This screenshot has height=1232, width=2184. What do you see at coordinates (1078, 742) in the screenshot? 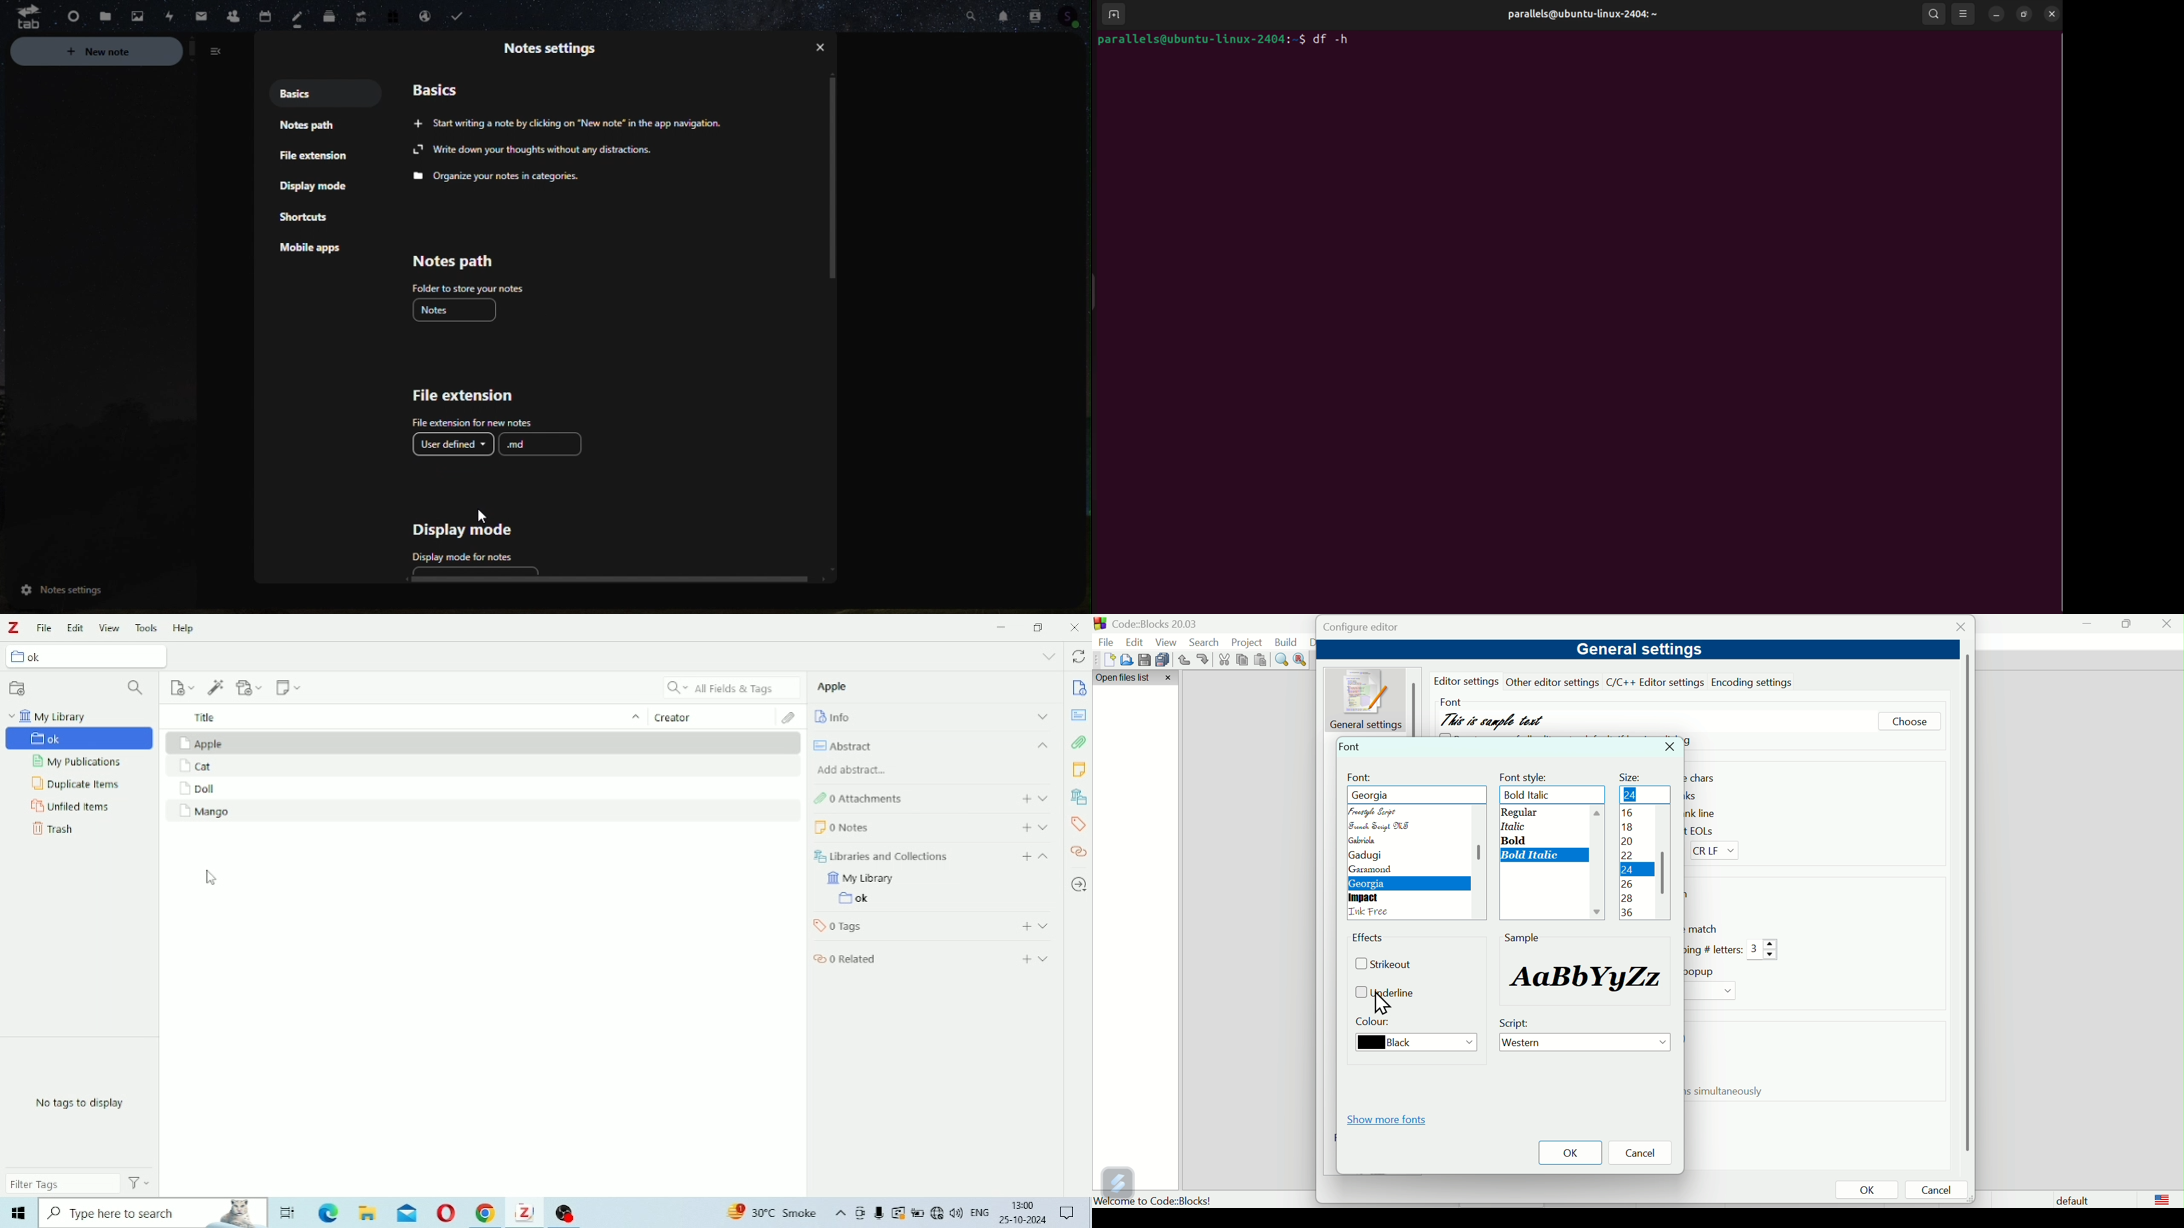
I see `Attachments` at bounding box center [1078, 742].